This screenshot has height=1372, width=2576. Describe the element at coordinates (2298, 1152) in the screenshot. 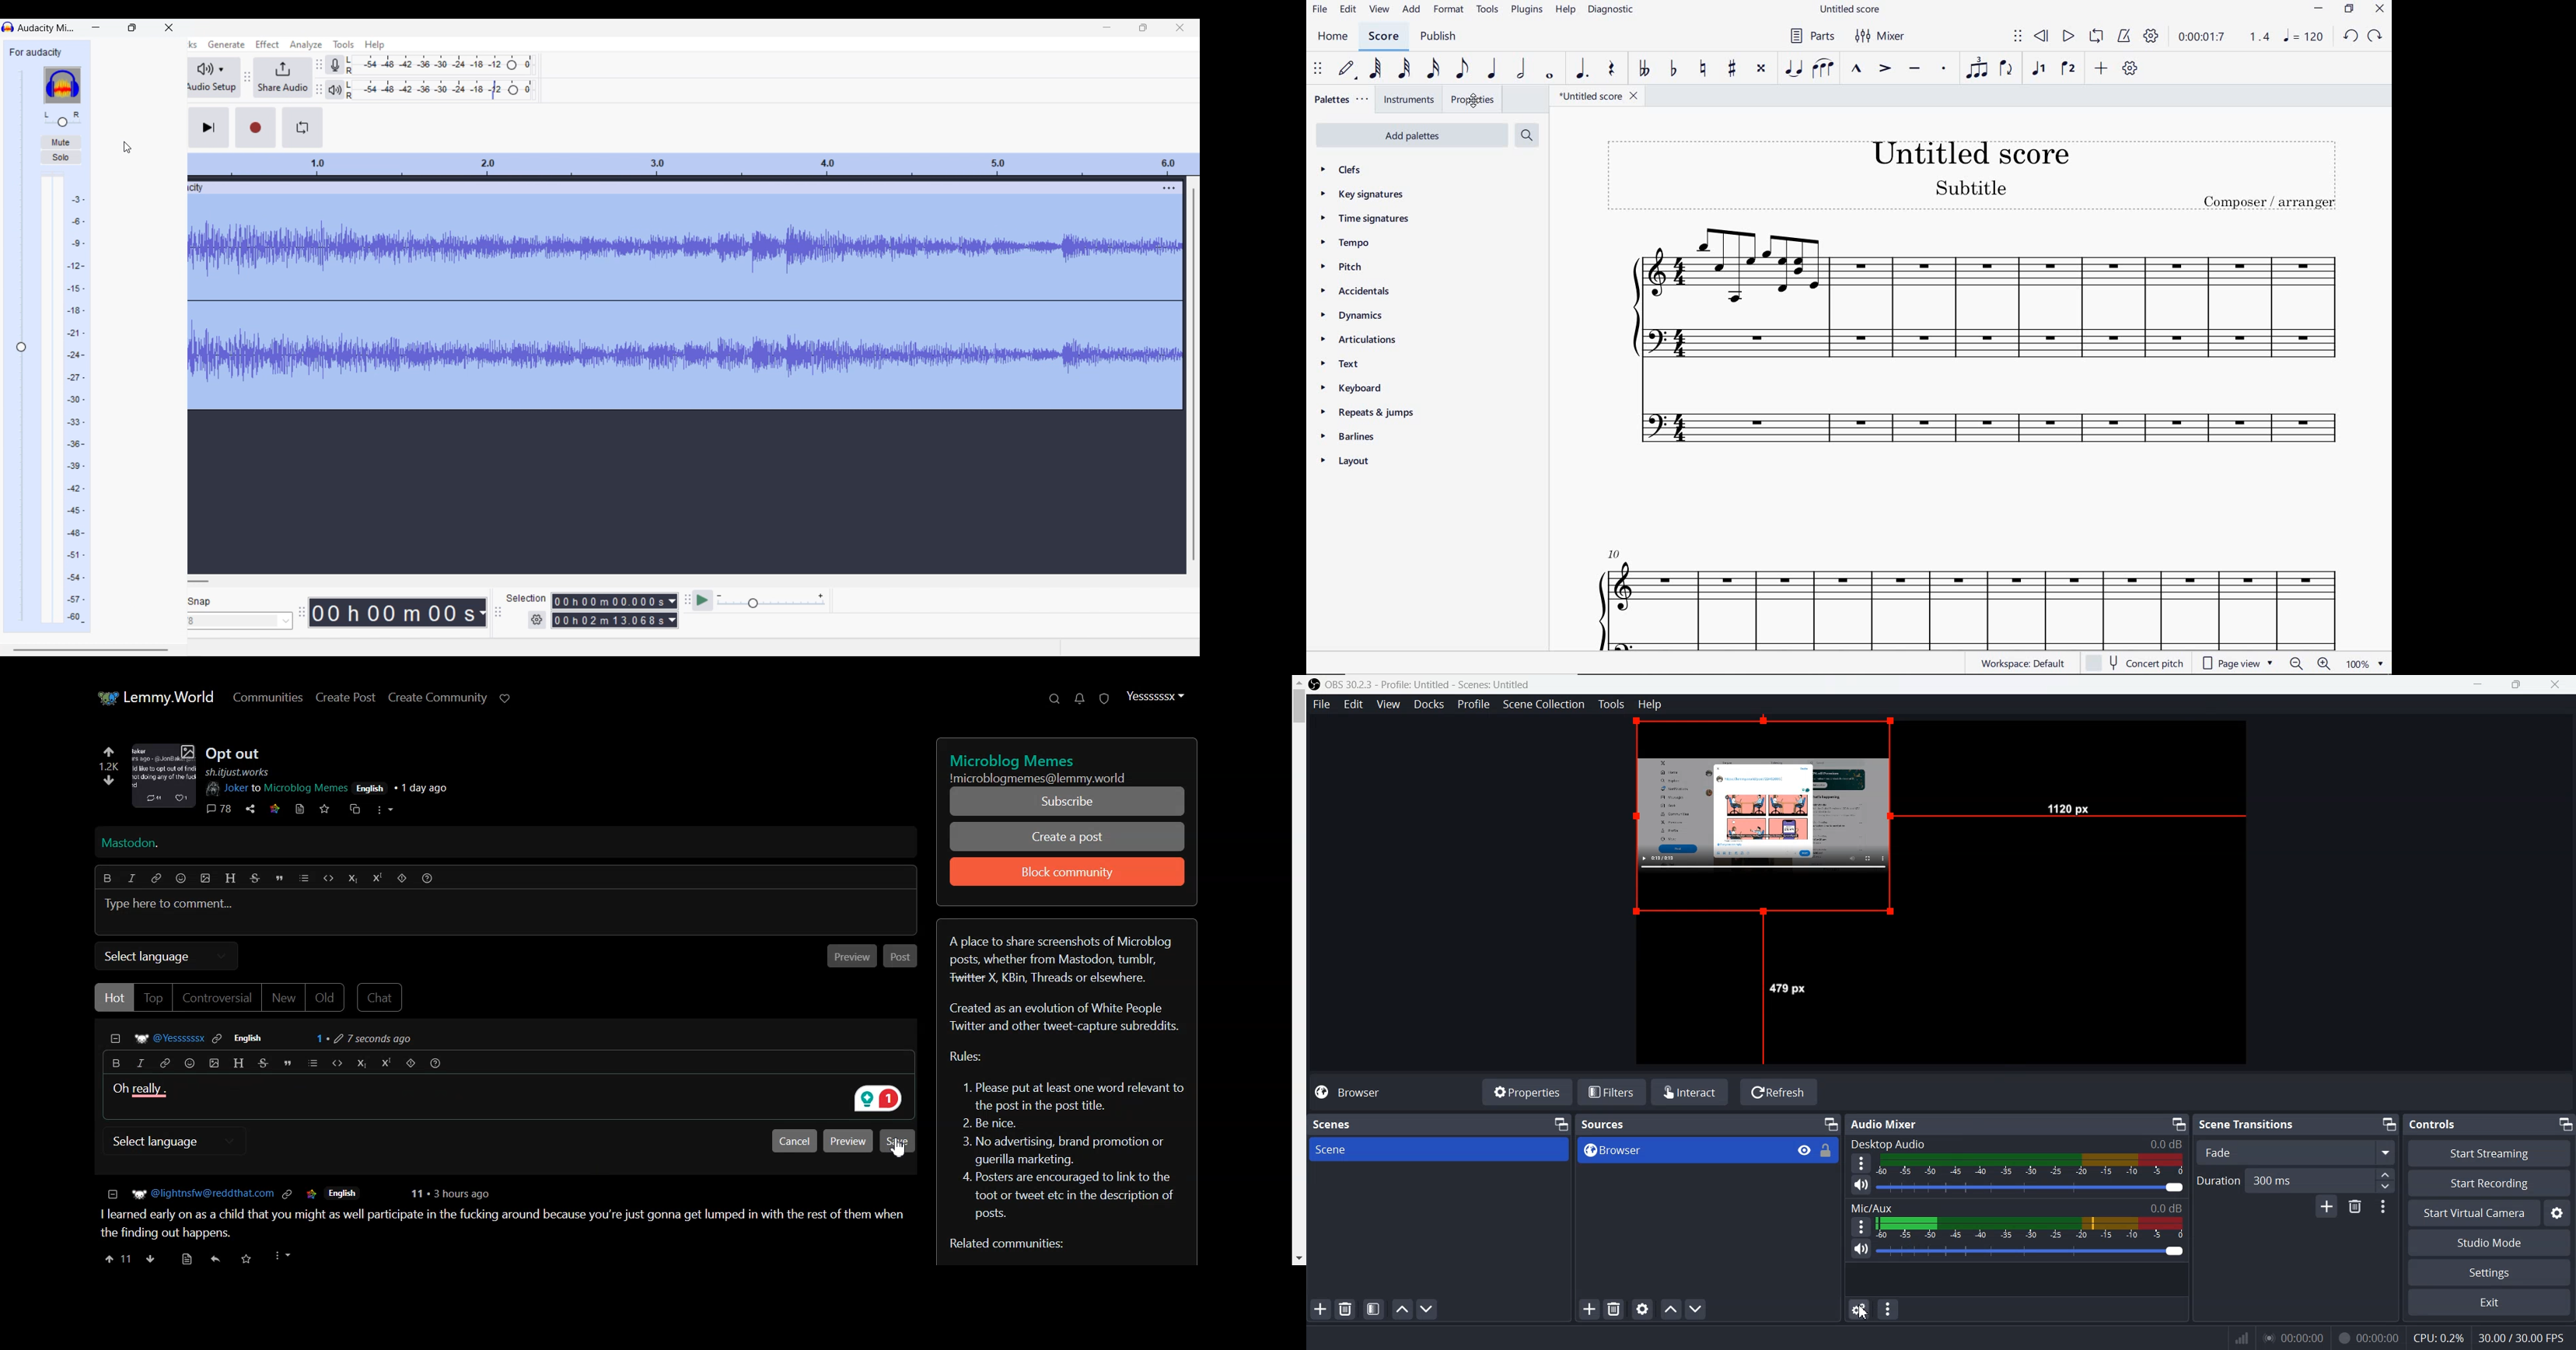

I see `Fade` at that location.